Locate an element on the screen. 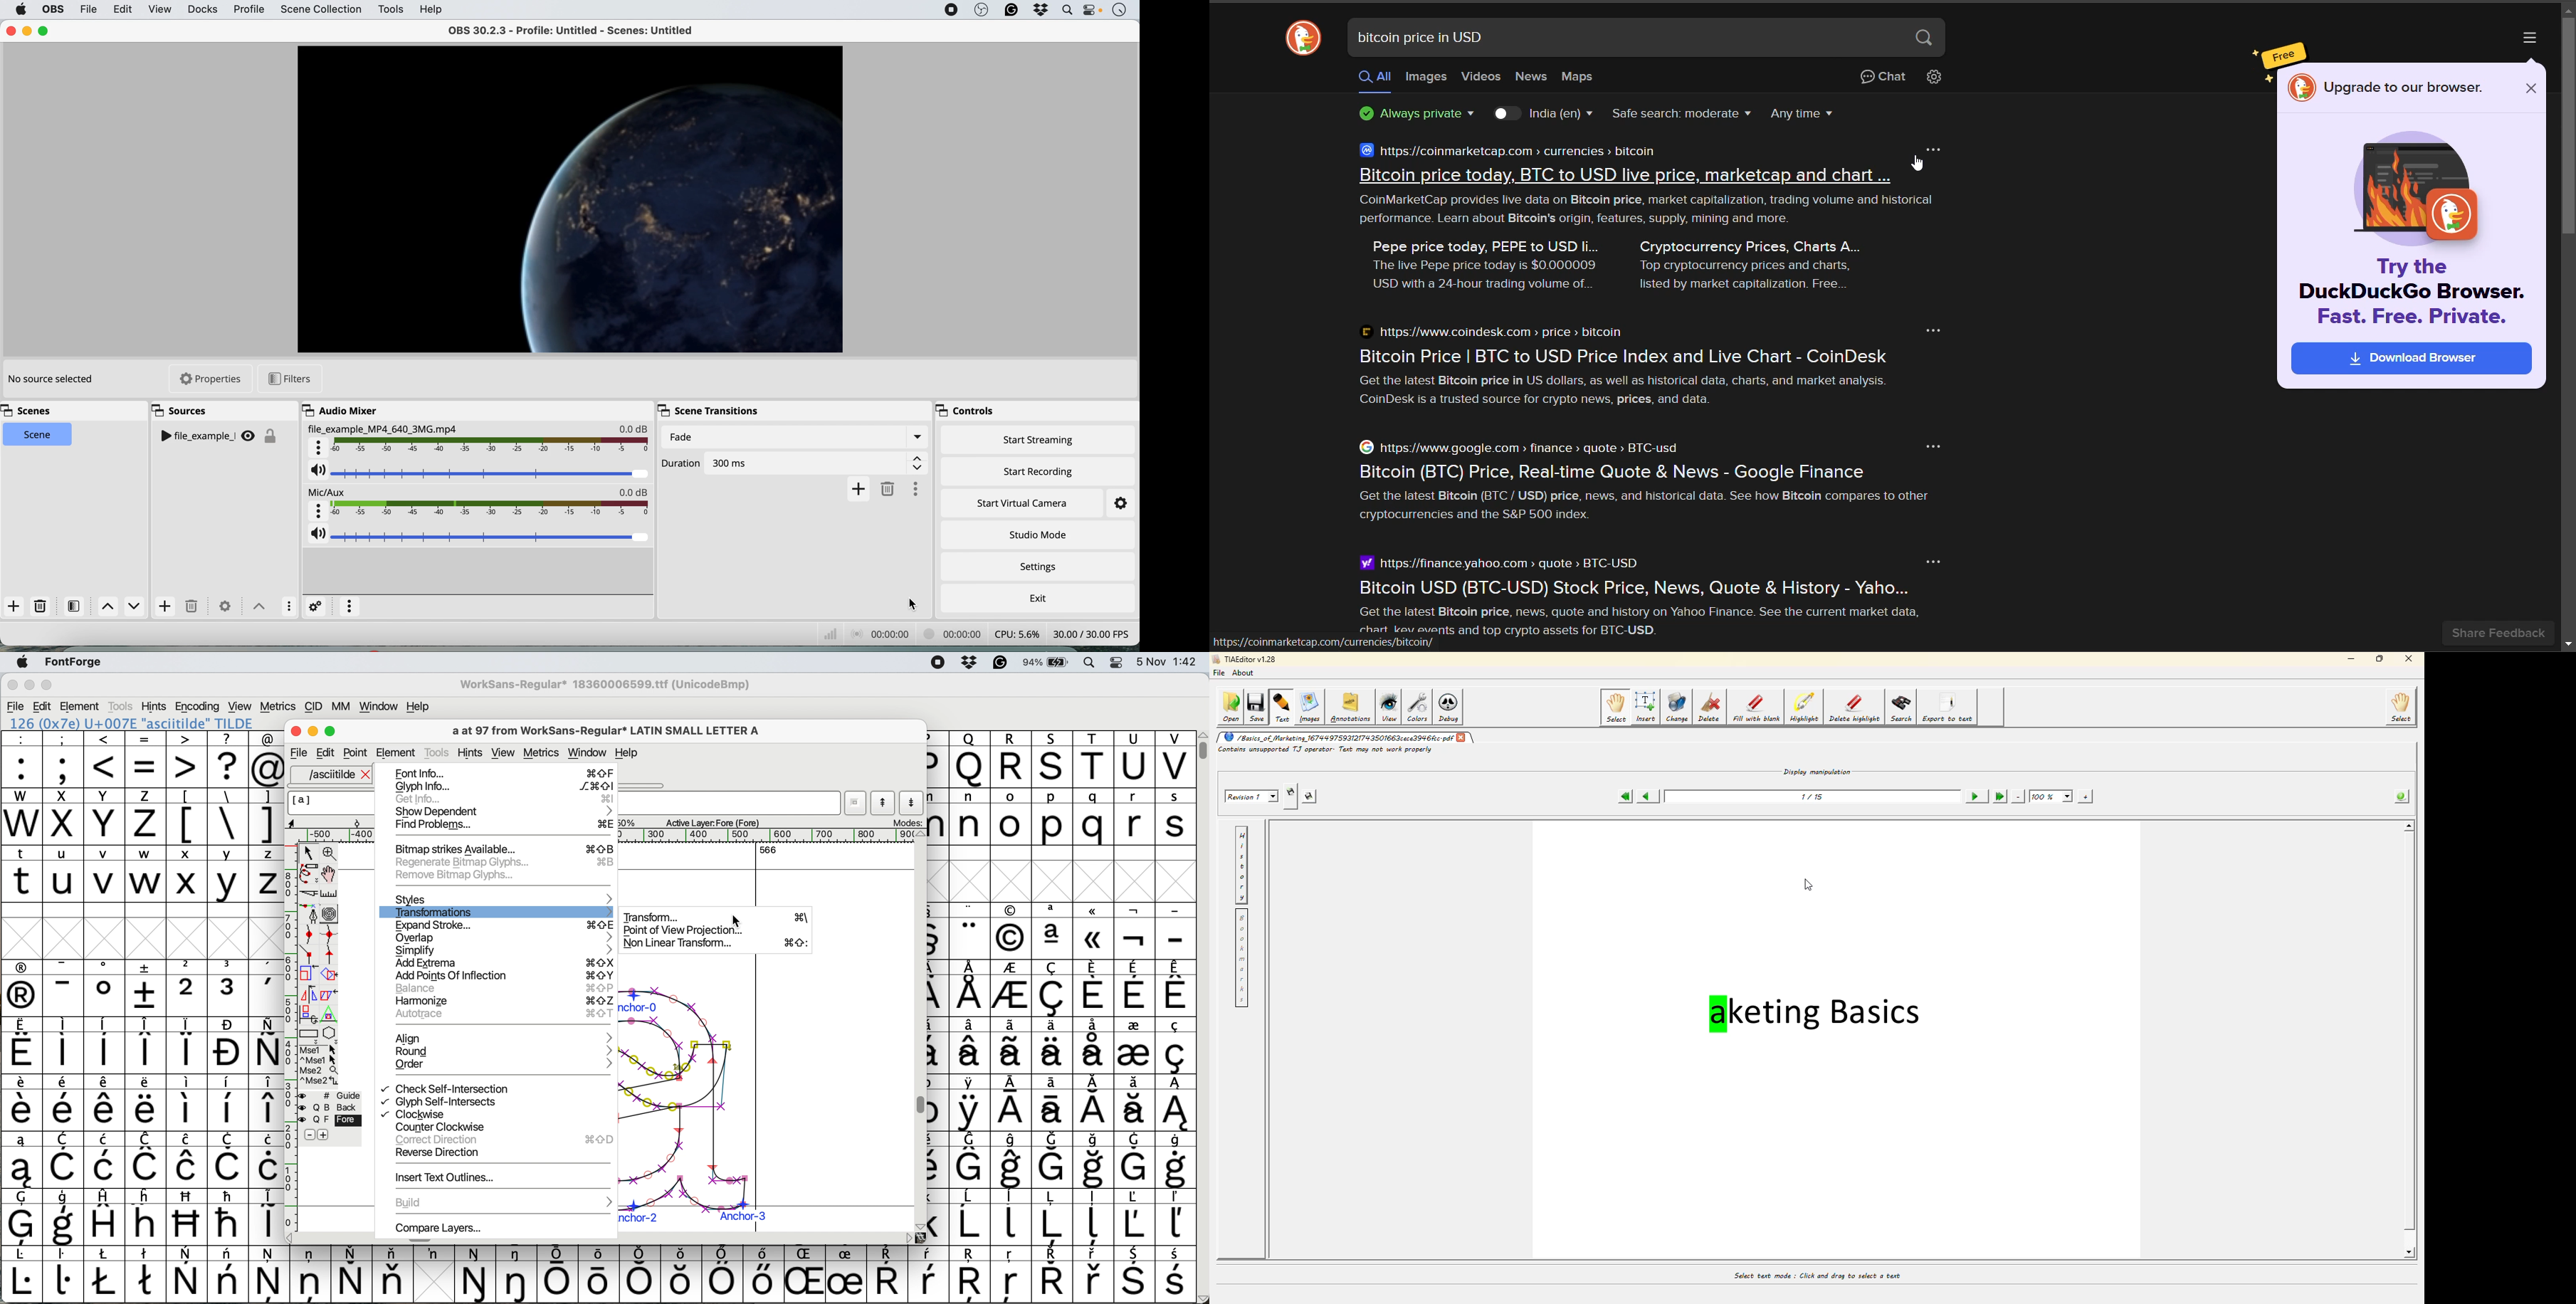 This screenshot has height=1316, width=2576. date and time is located at coordinates (1168, 660).